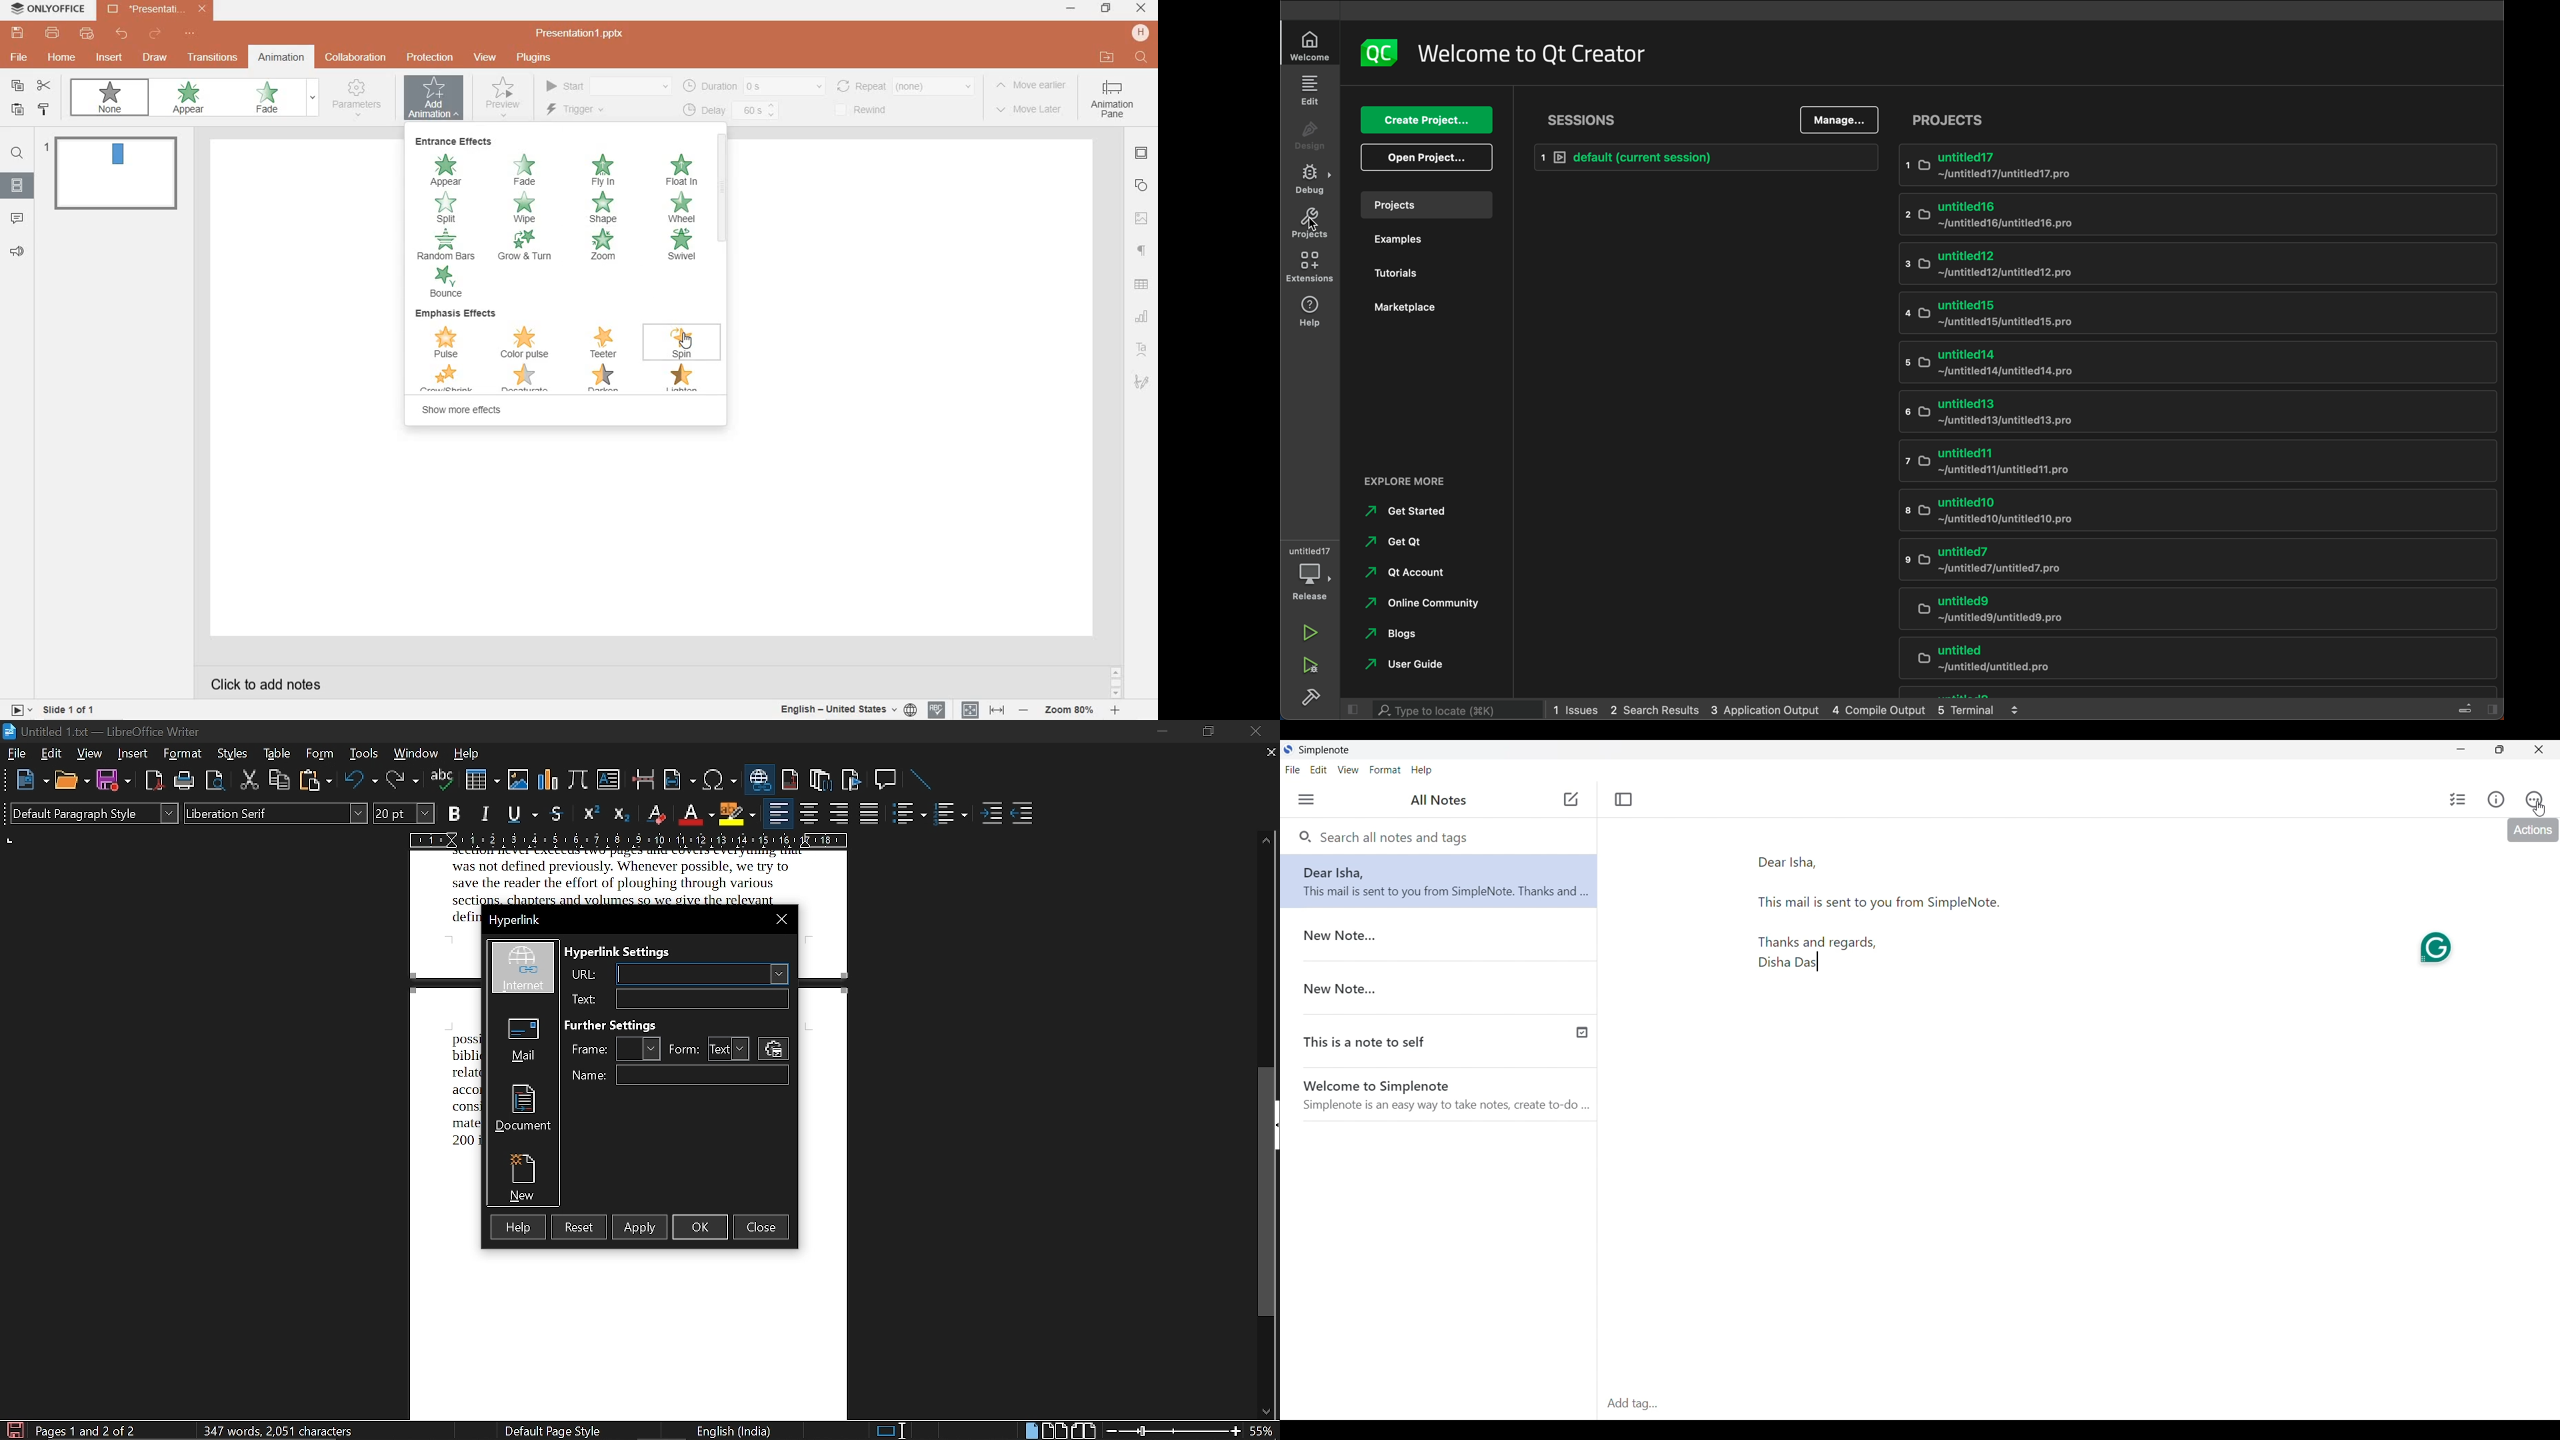  Describe the element at coordinates (271, 98) in the screenshot. I see `fade` at that location.